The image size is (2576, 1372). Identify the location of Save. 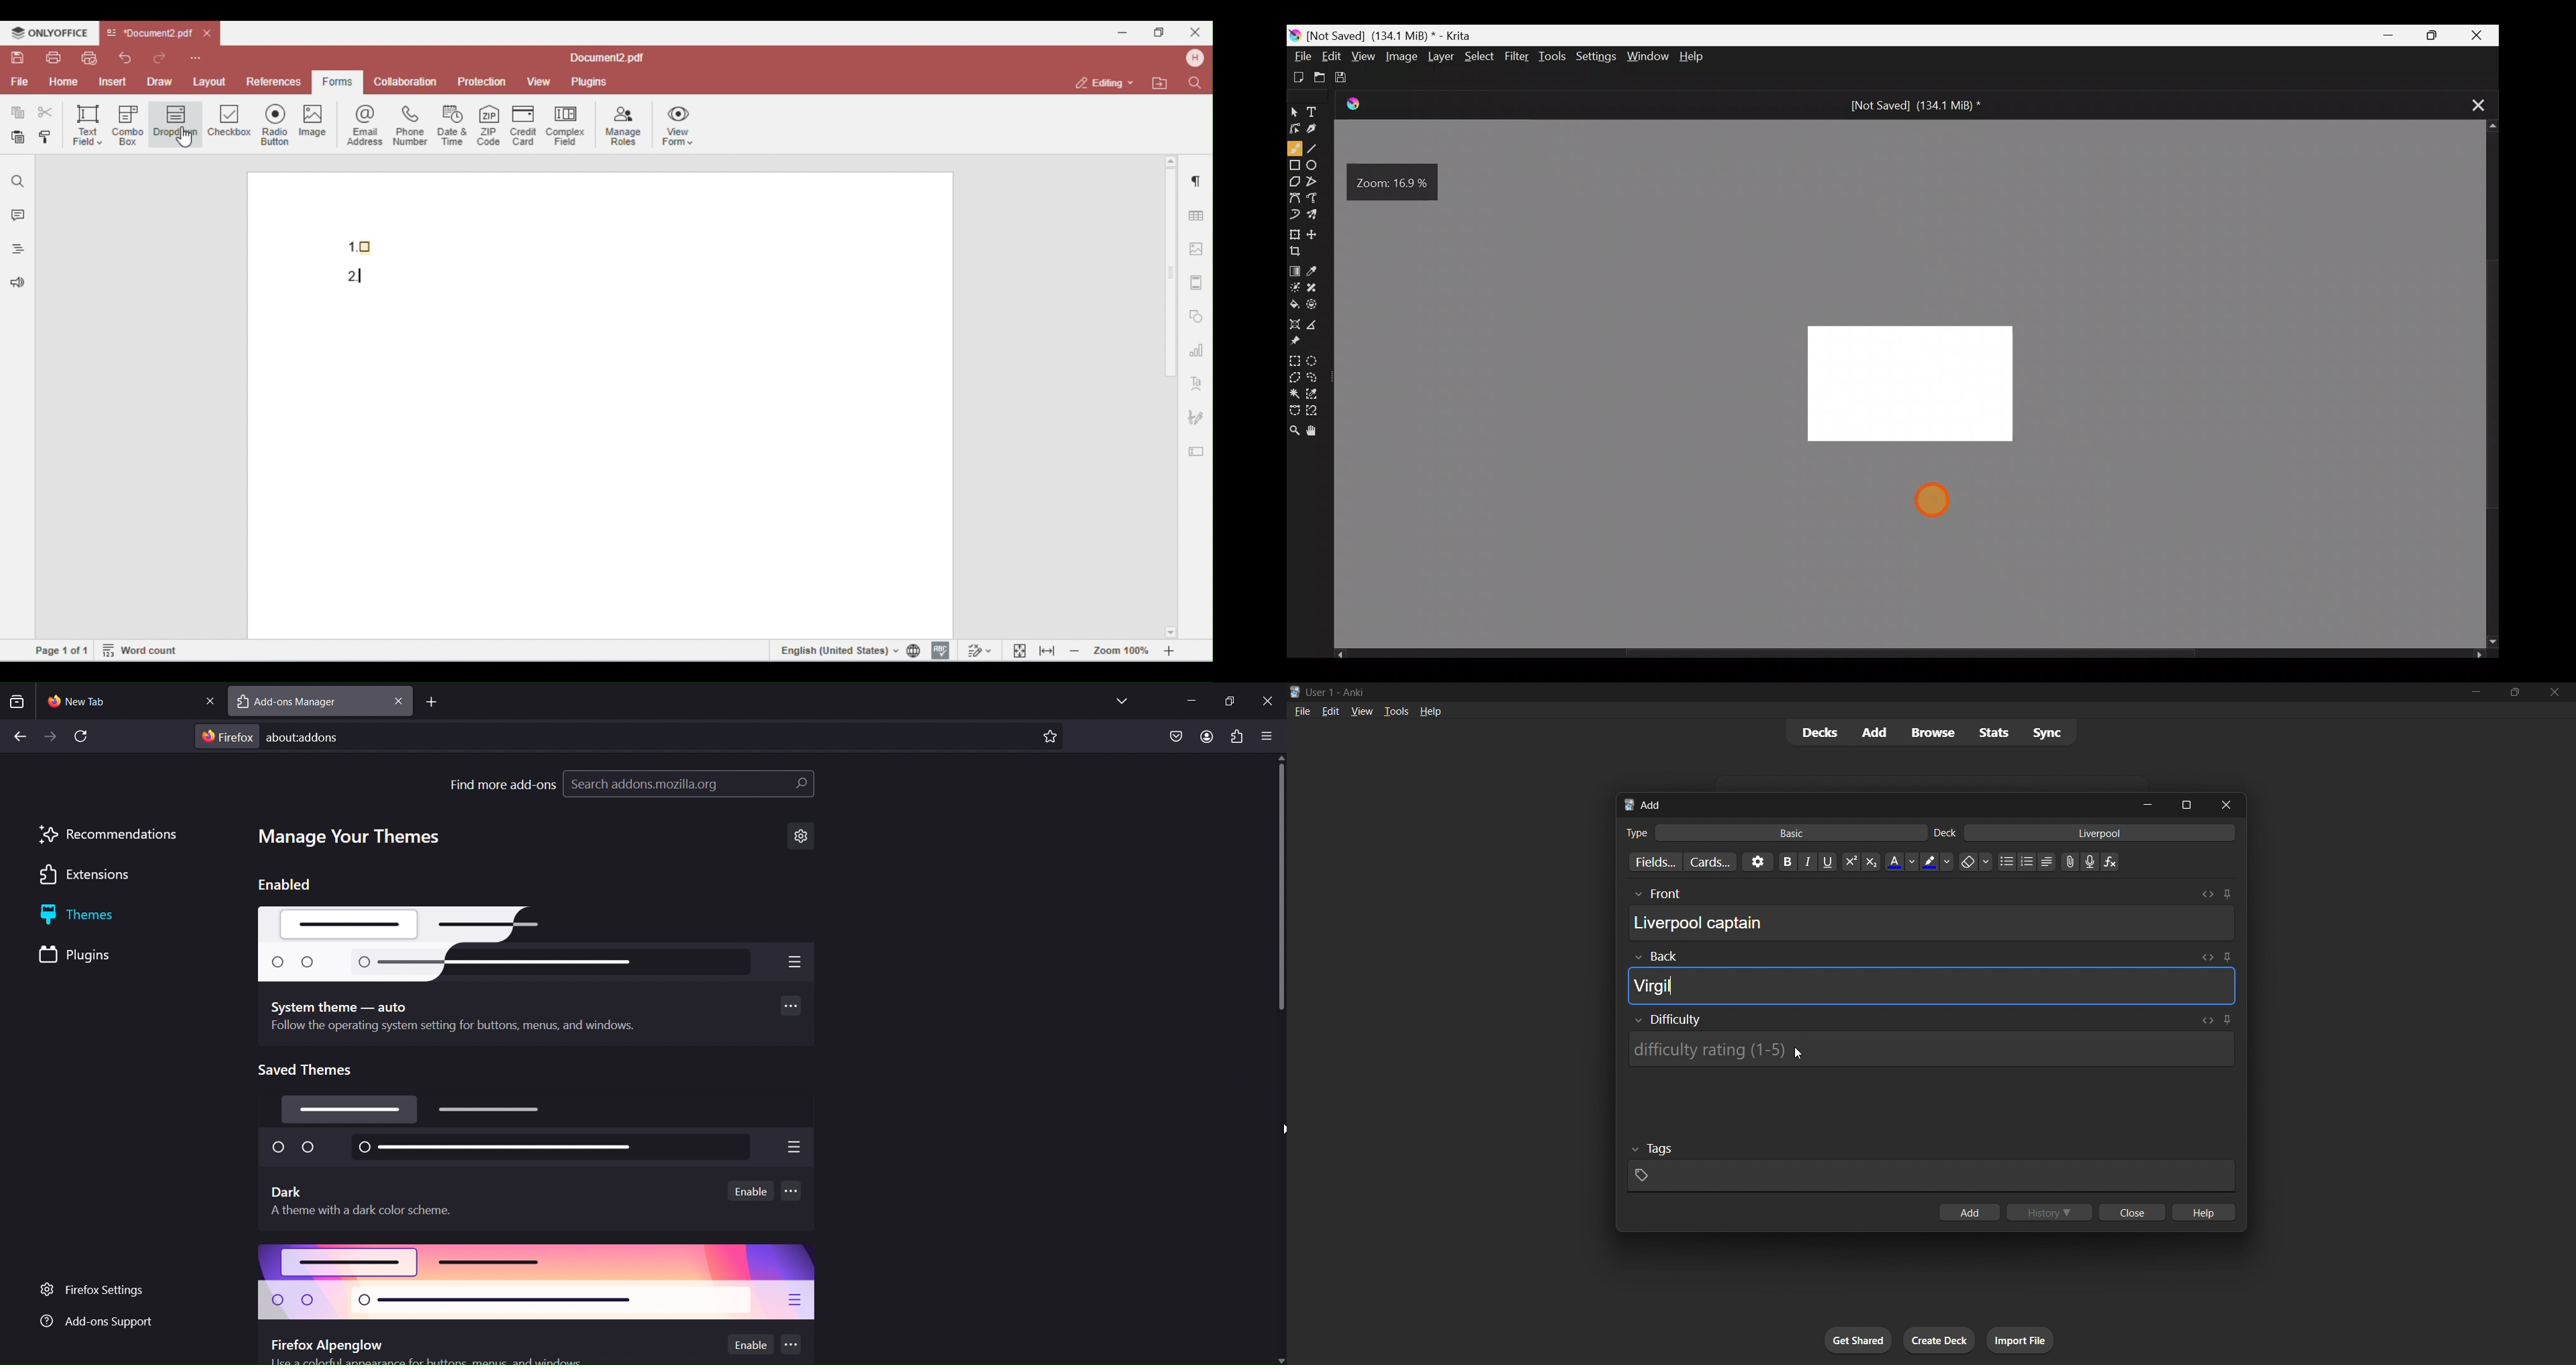
(1352, 80).